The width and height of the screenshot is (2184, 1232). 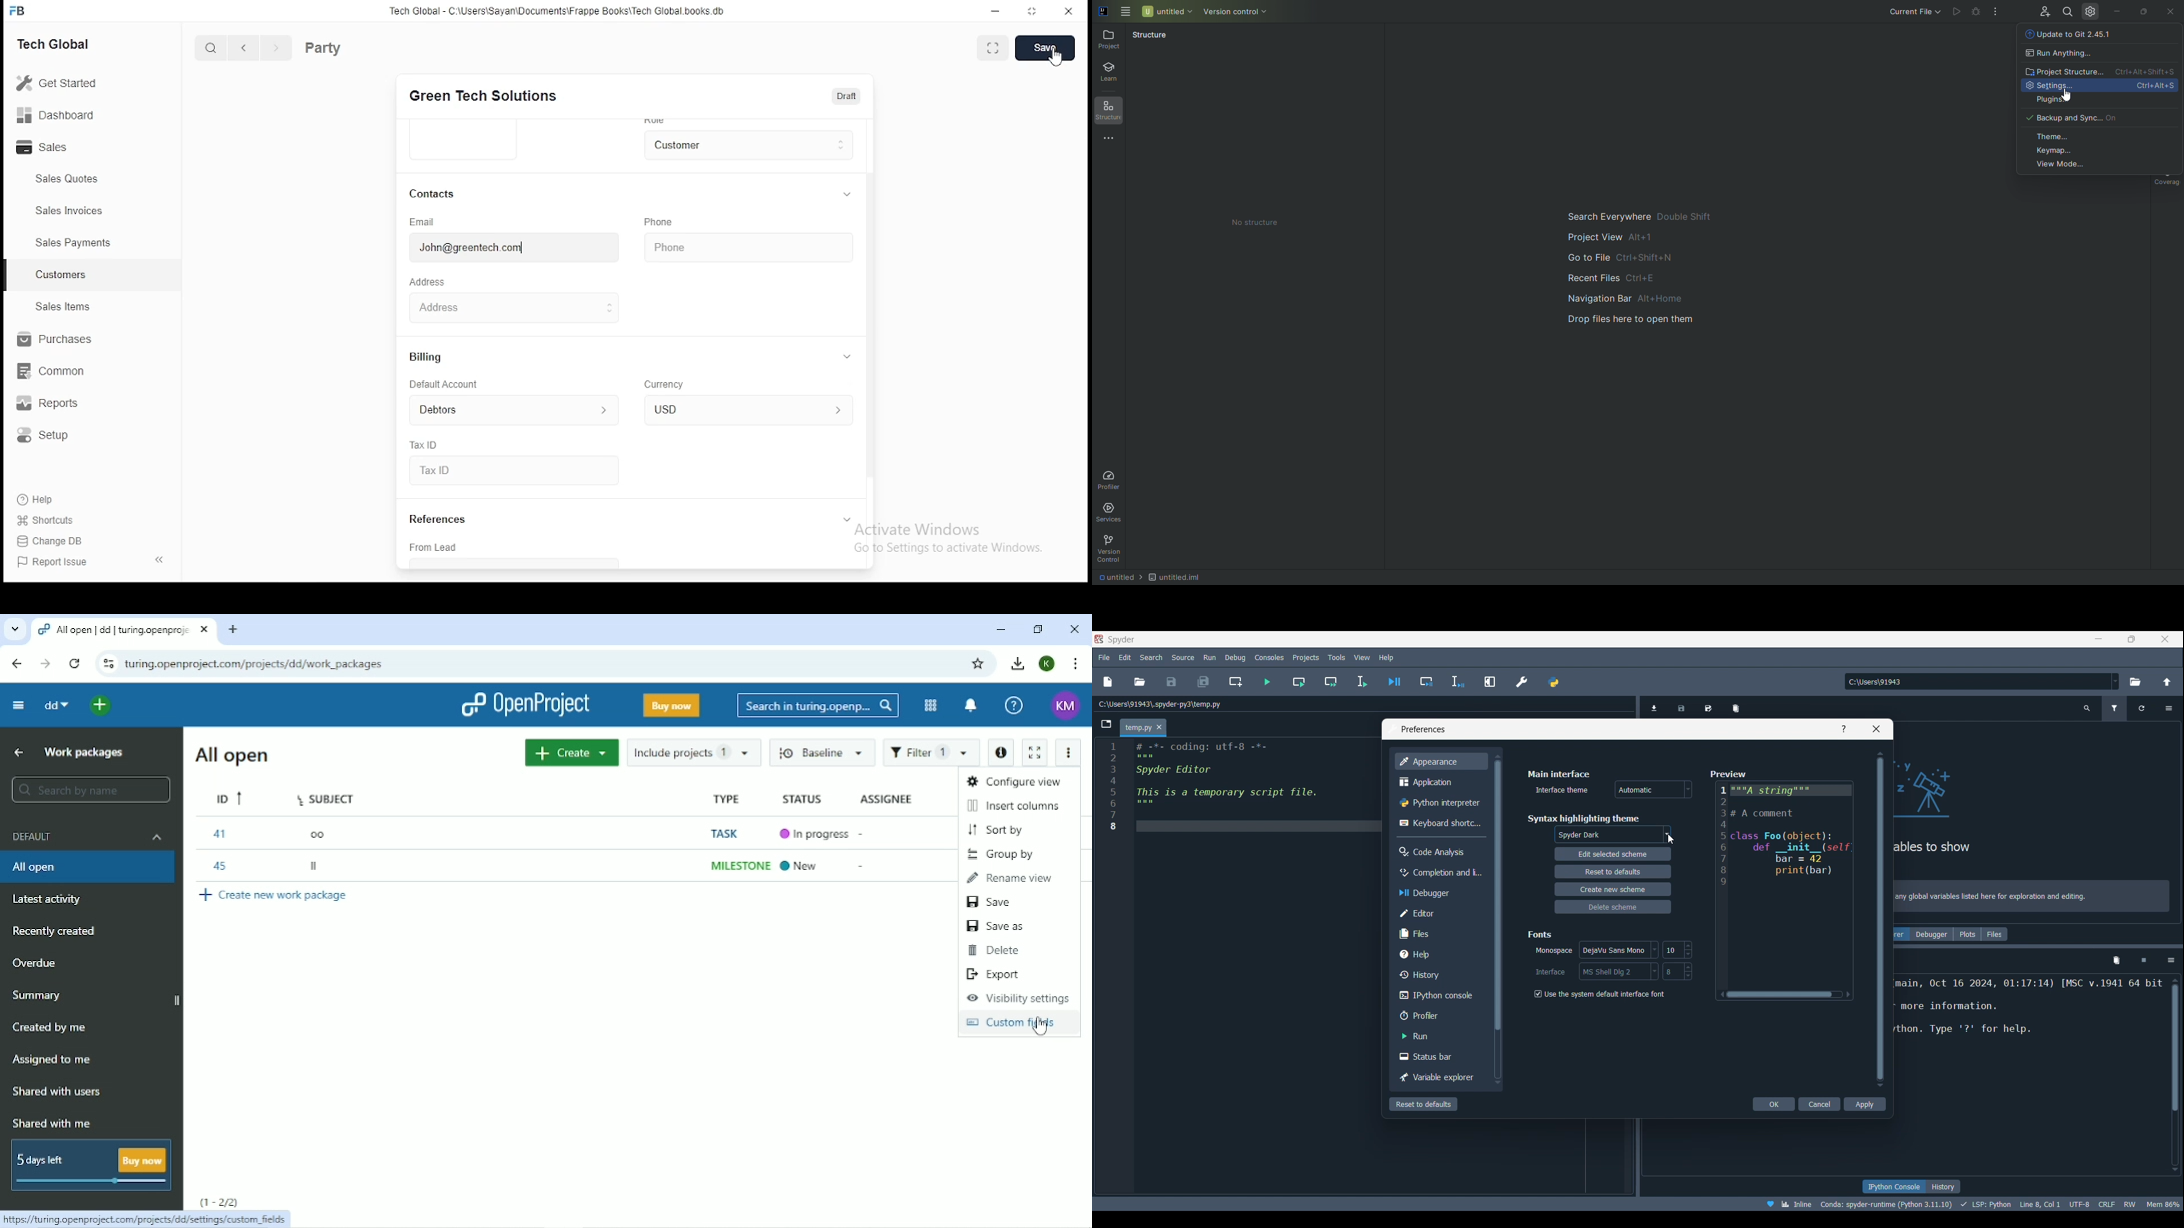 What do you see at coordinates (1995, 934) in the screenshot?
I see `Files` at bounding box center [1995, 934].